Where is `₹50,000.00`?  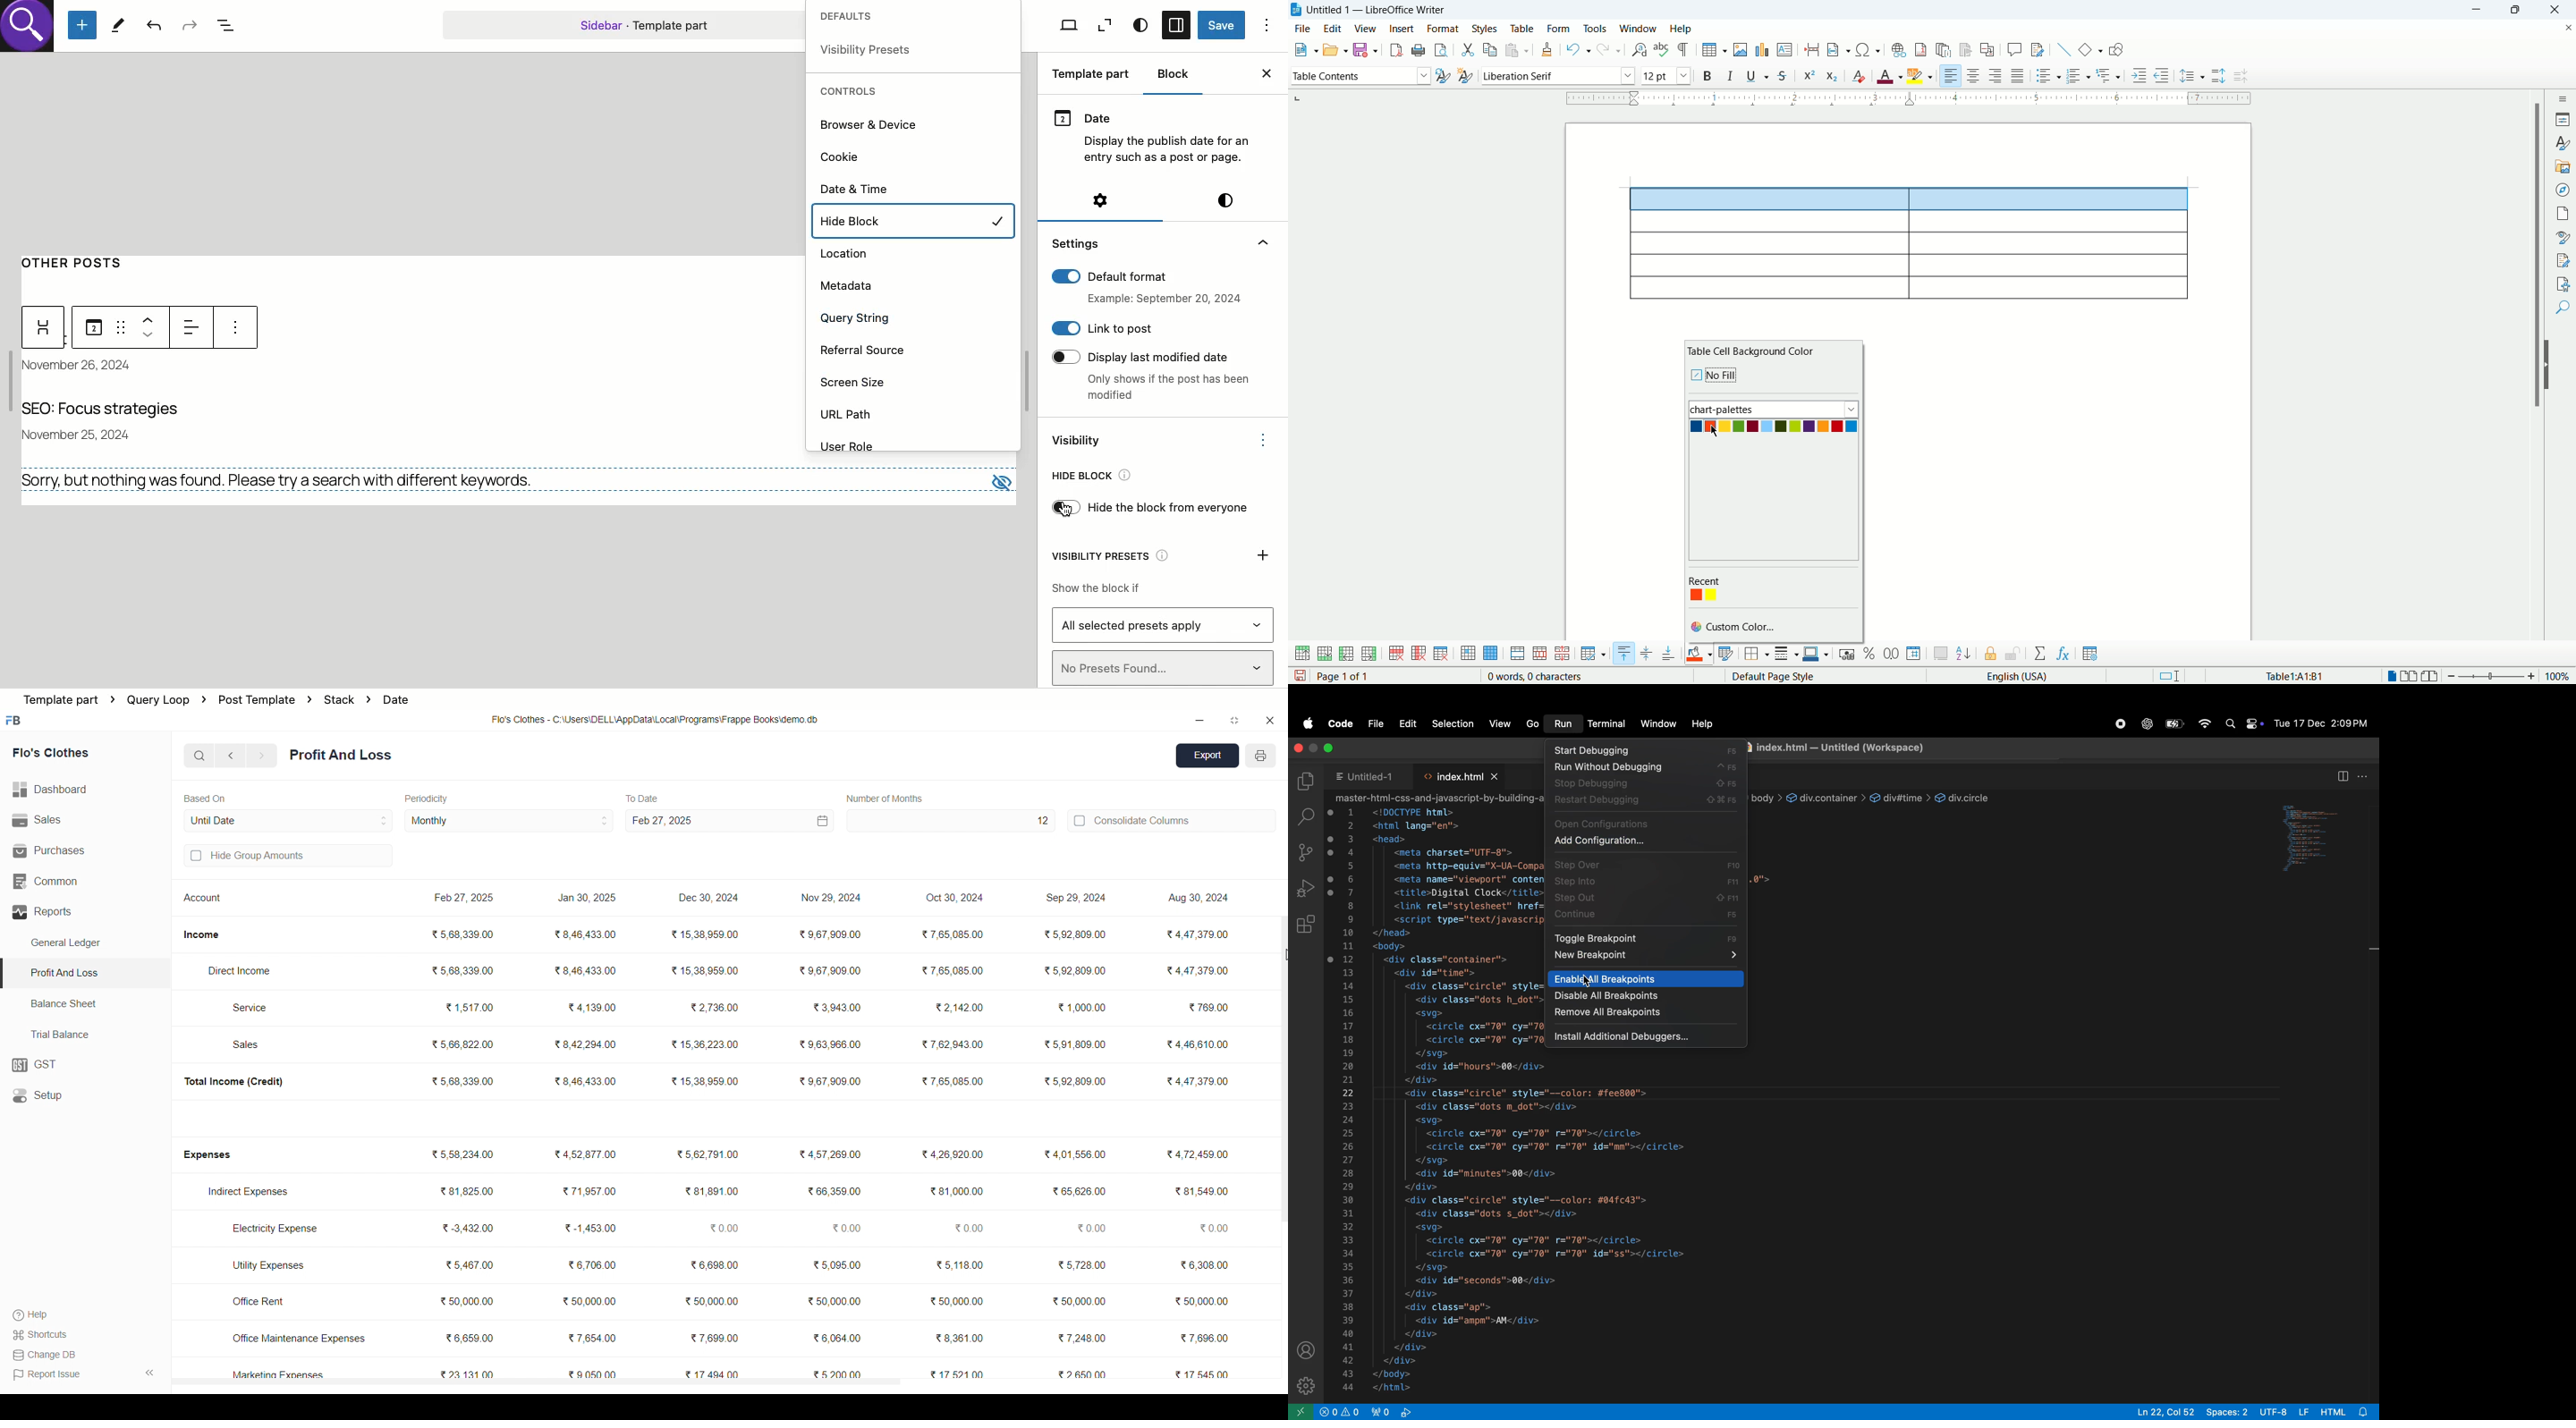 ₹50,000.00 is located at coordinates (588, 1300).